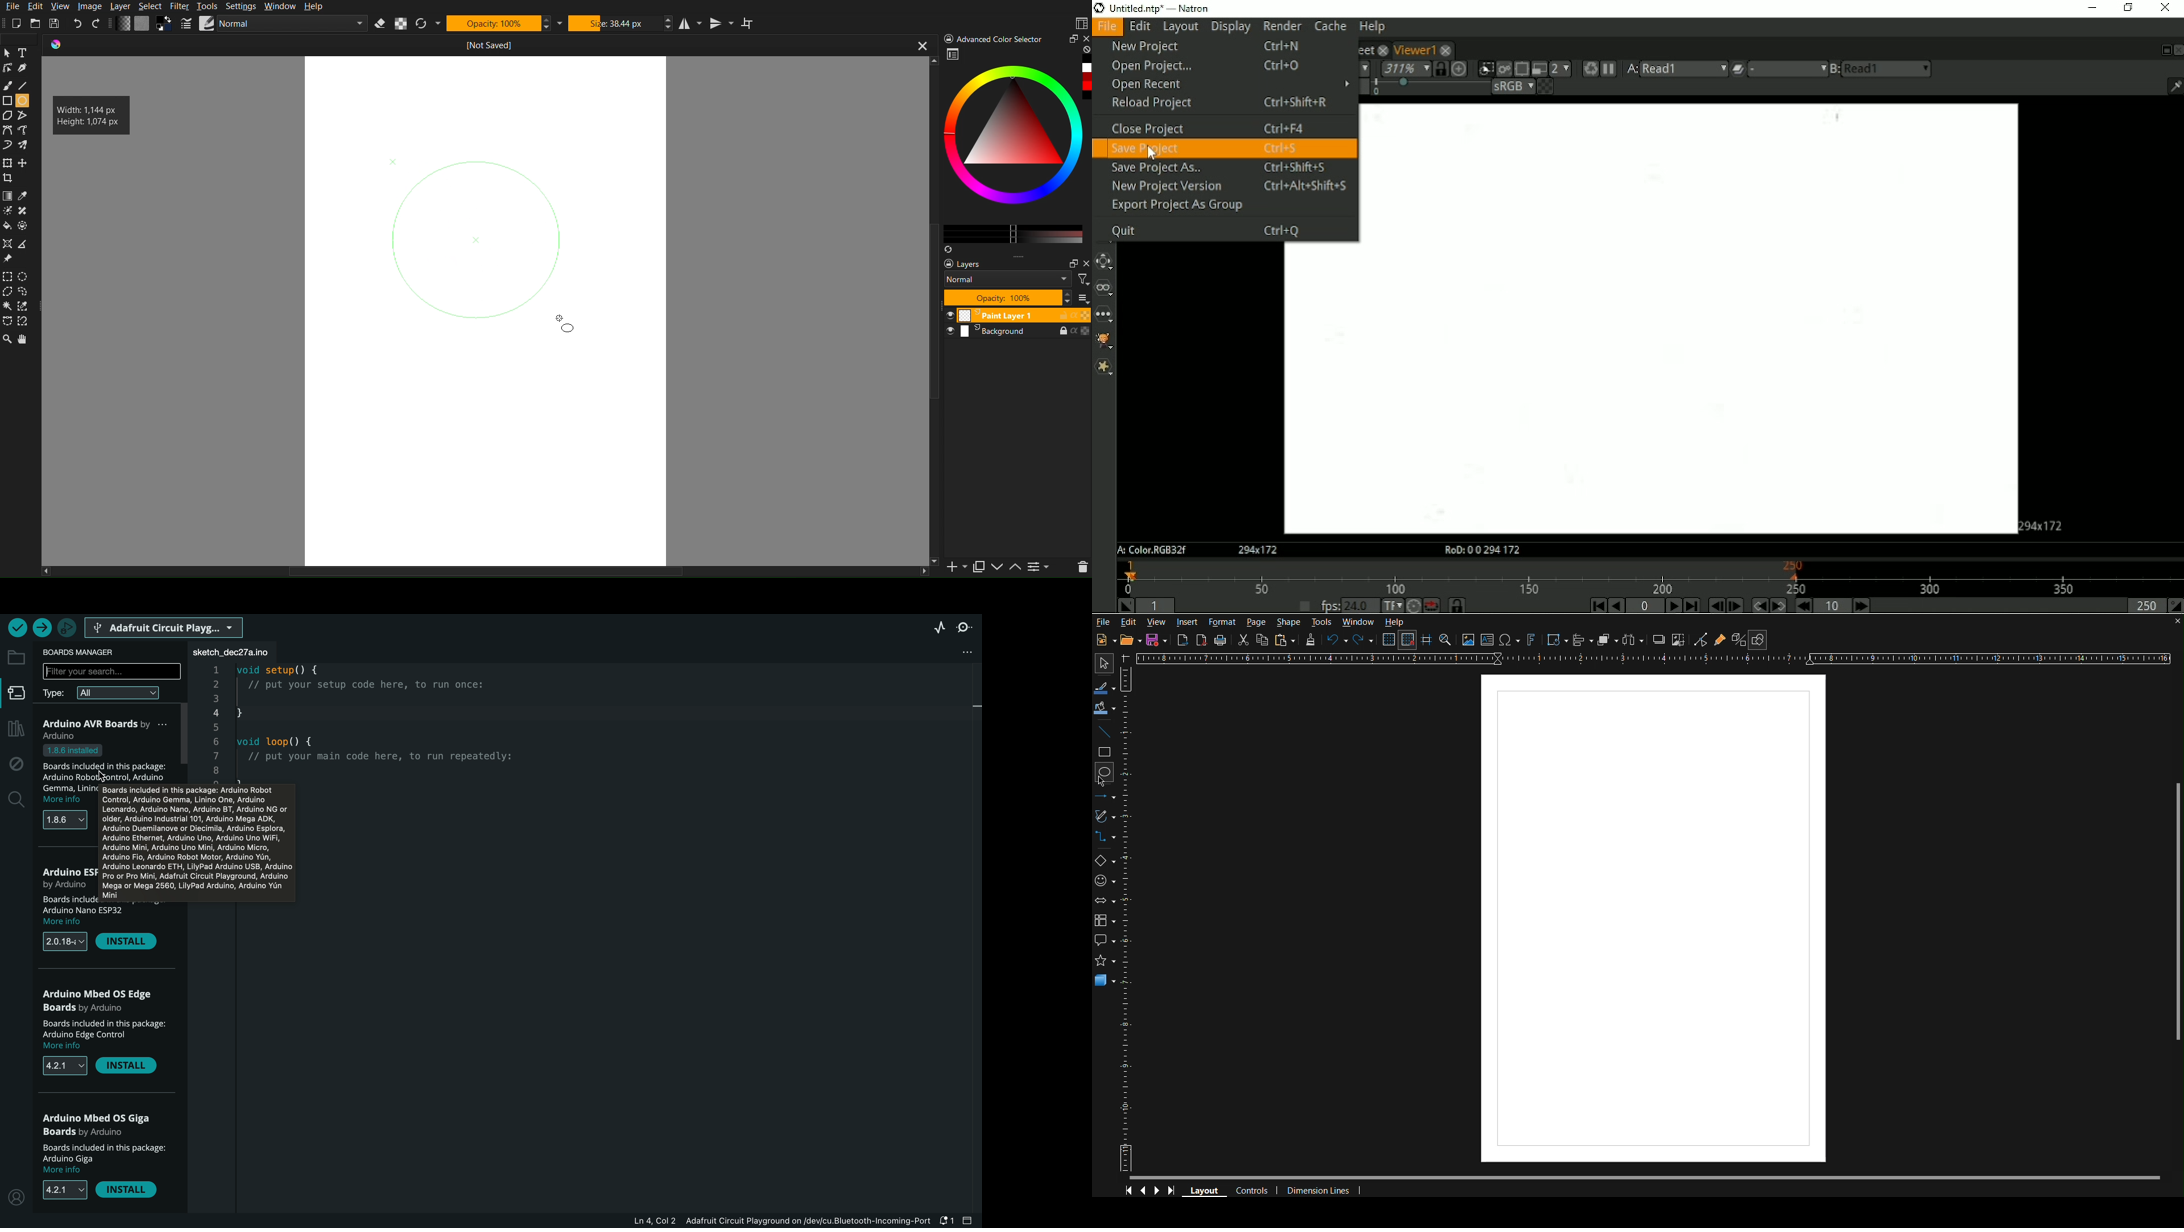  I want to click on Box Arrows, so click(1105, 904).